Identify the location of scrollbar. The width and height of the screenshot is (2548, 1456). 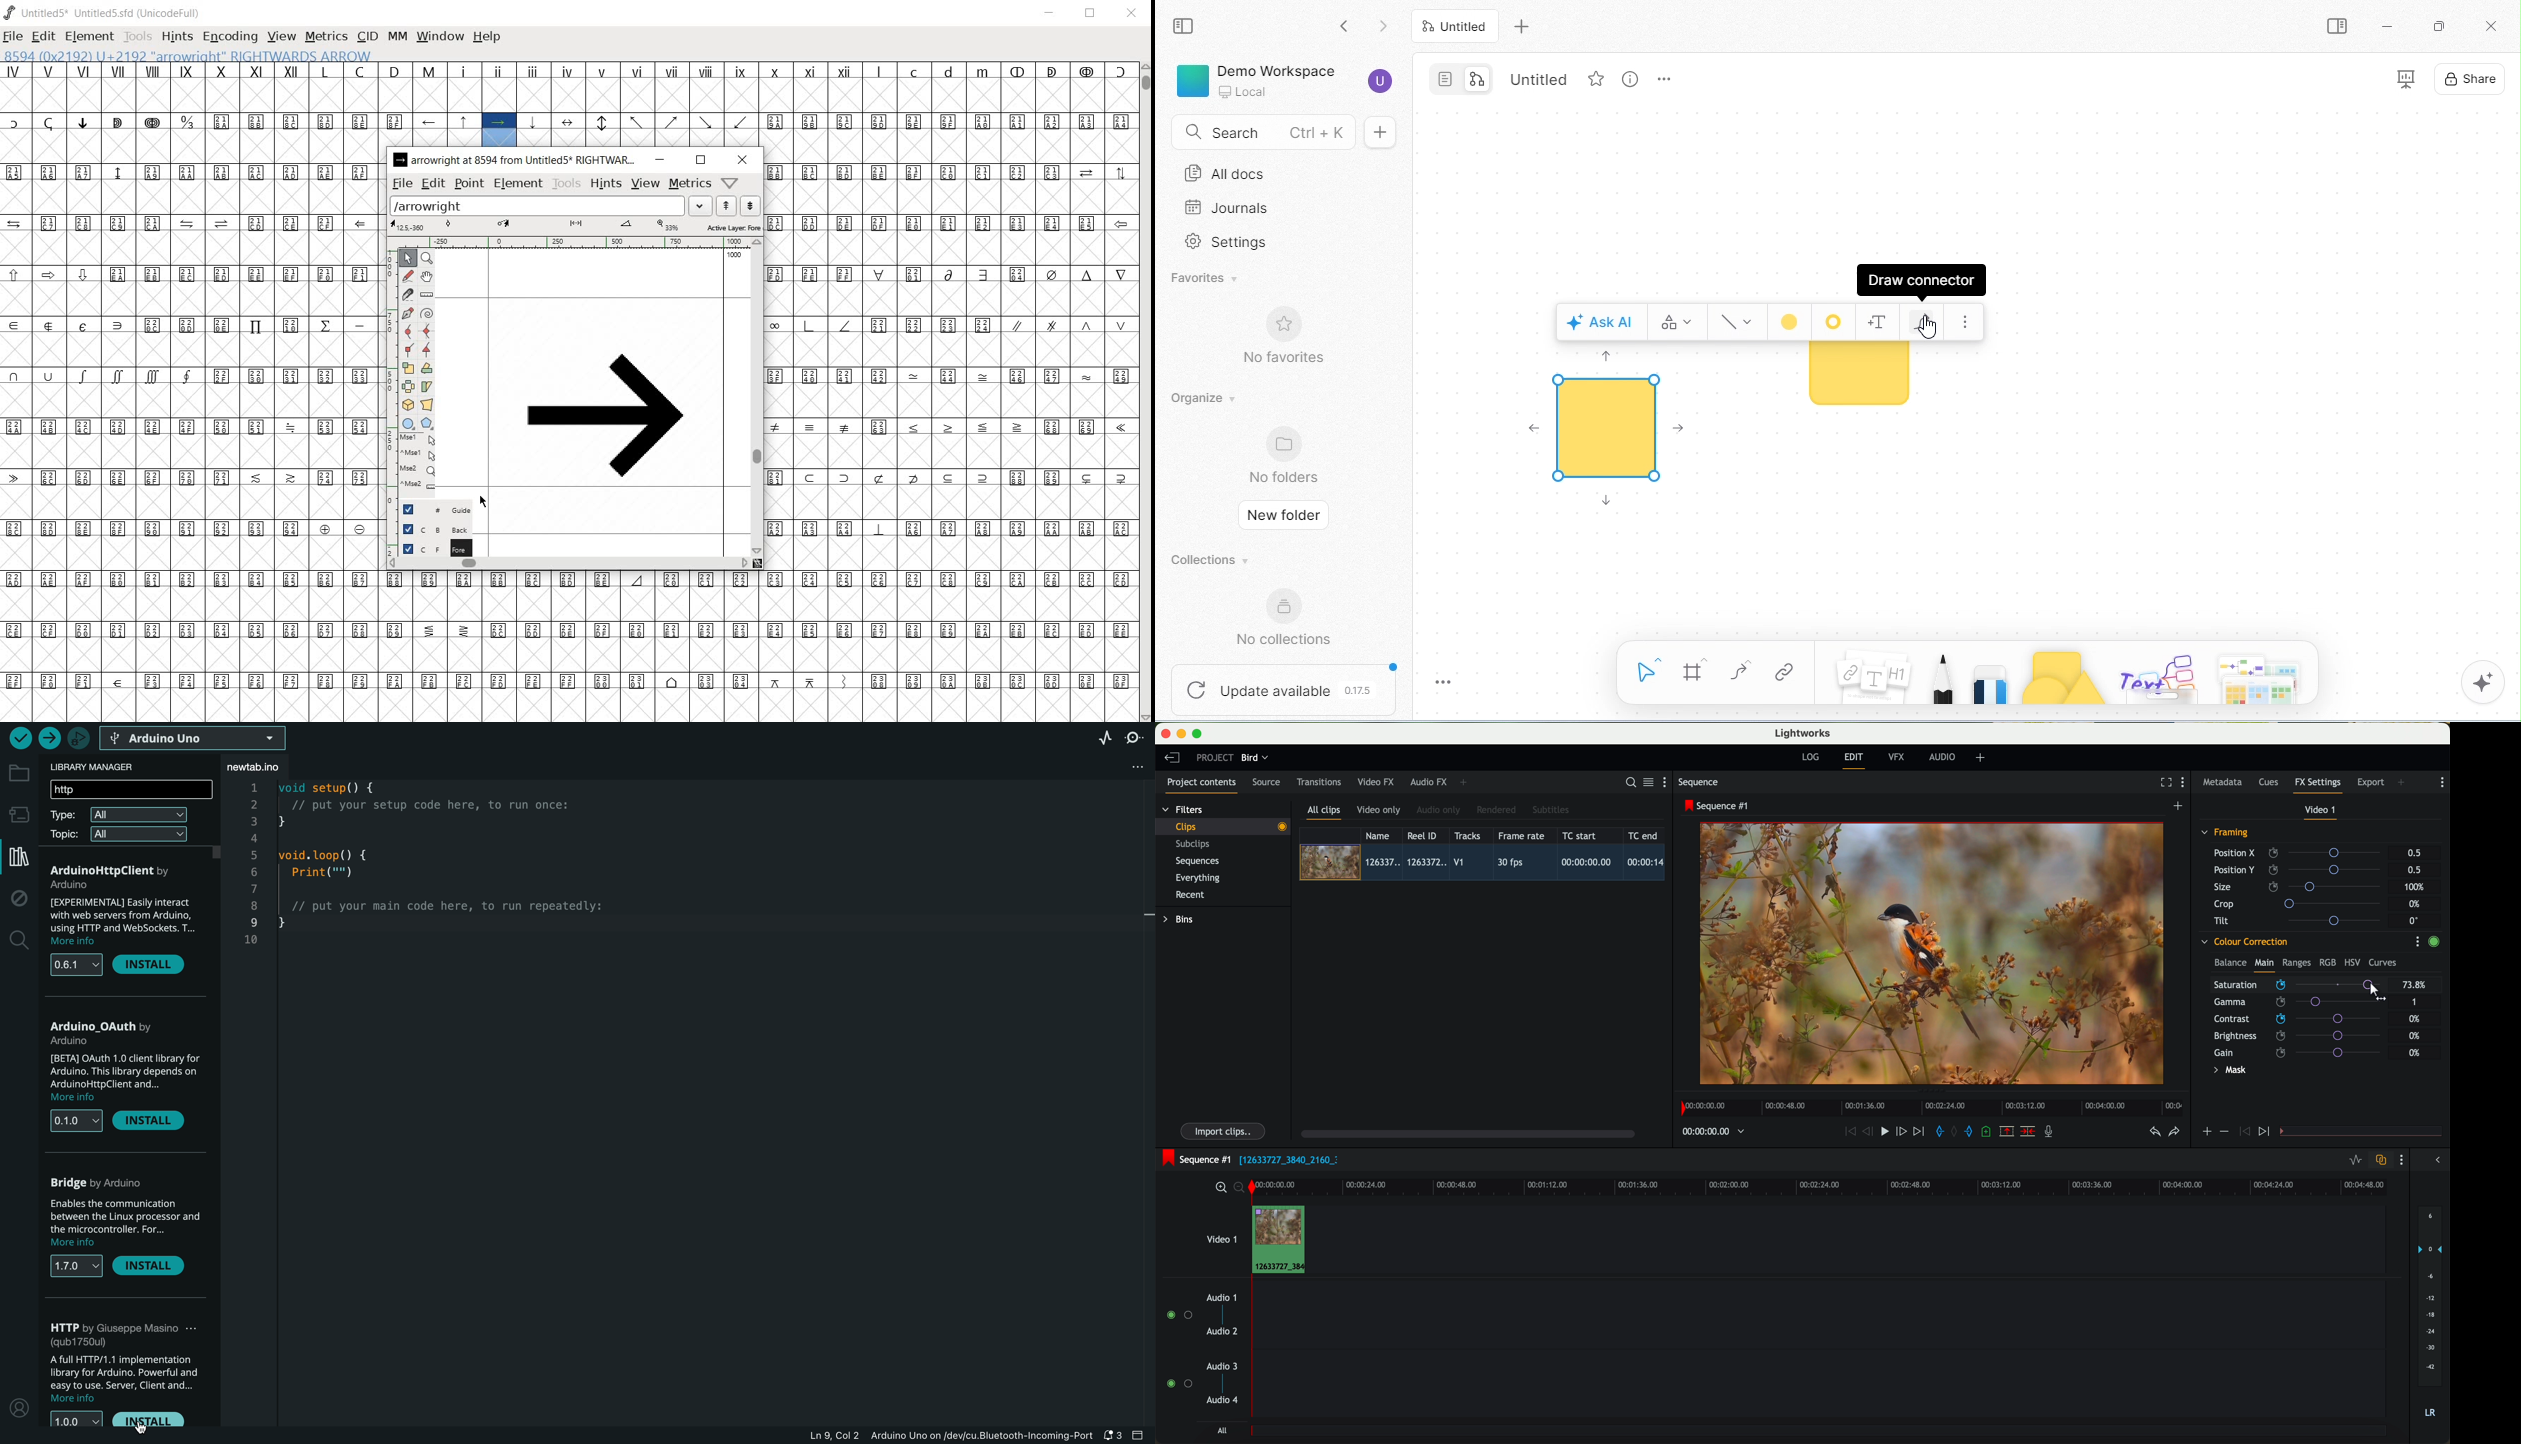
(757, 396).